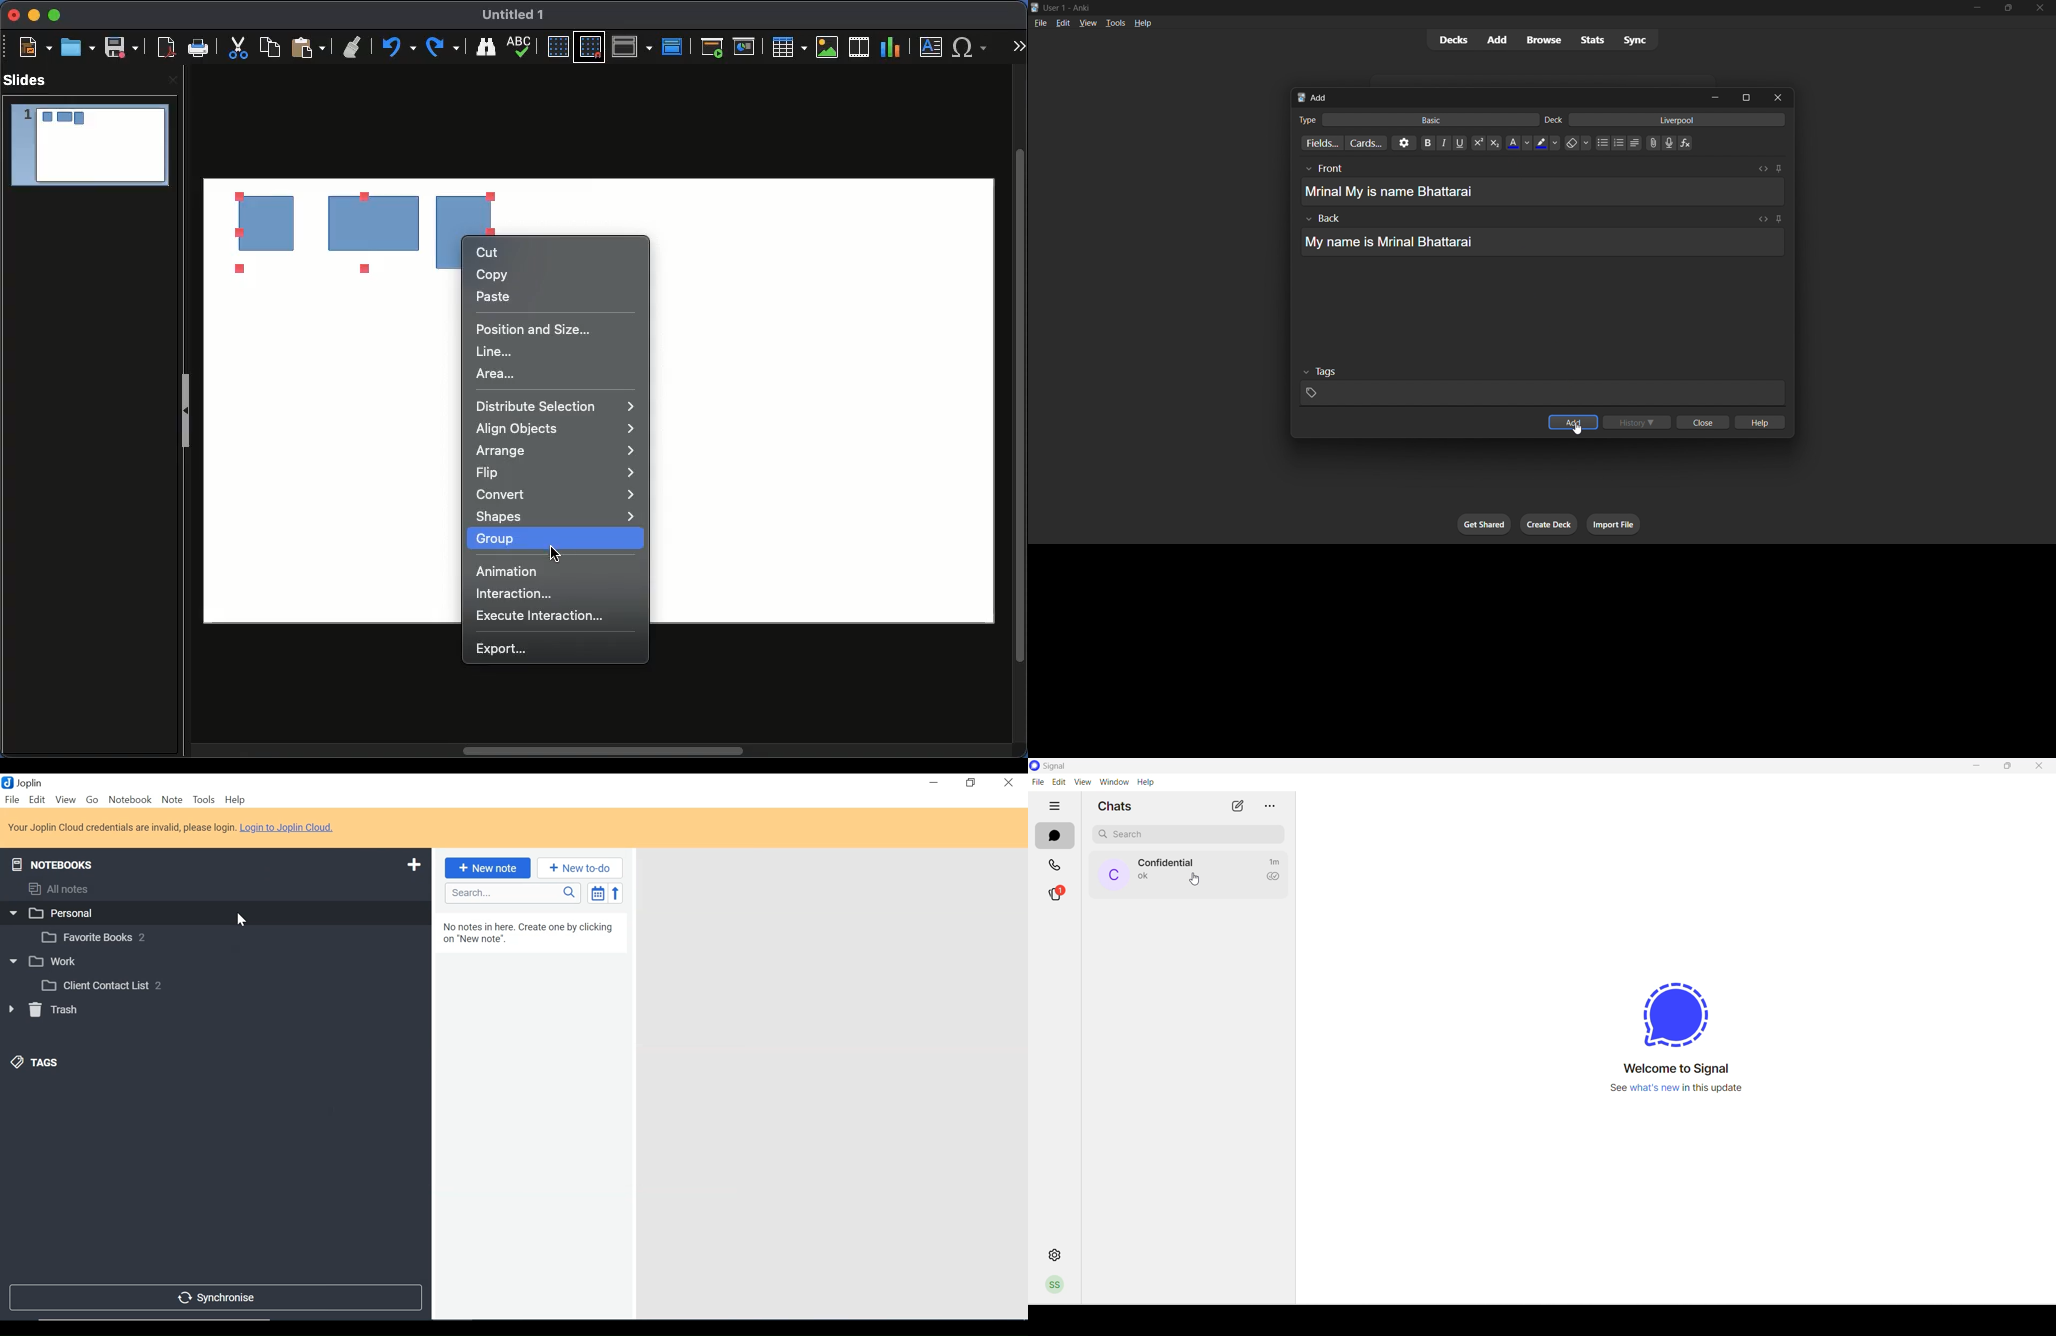 This screenshot has height=1344, width=2072. Describe the element at coordinates (172, 828) in the screenshot. I see `Login to Joplin Cloud` at that location.